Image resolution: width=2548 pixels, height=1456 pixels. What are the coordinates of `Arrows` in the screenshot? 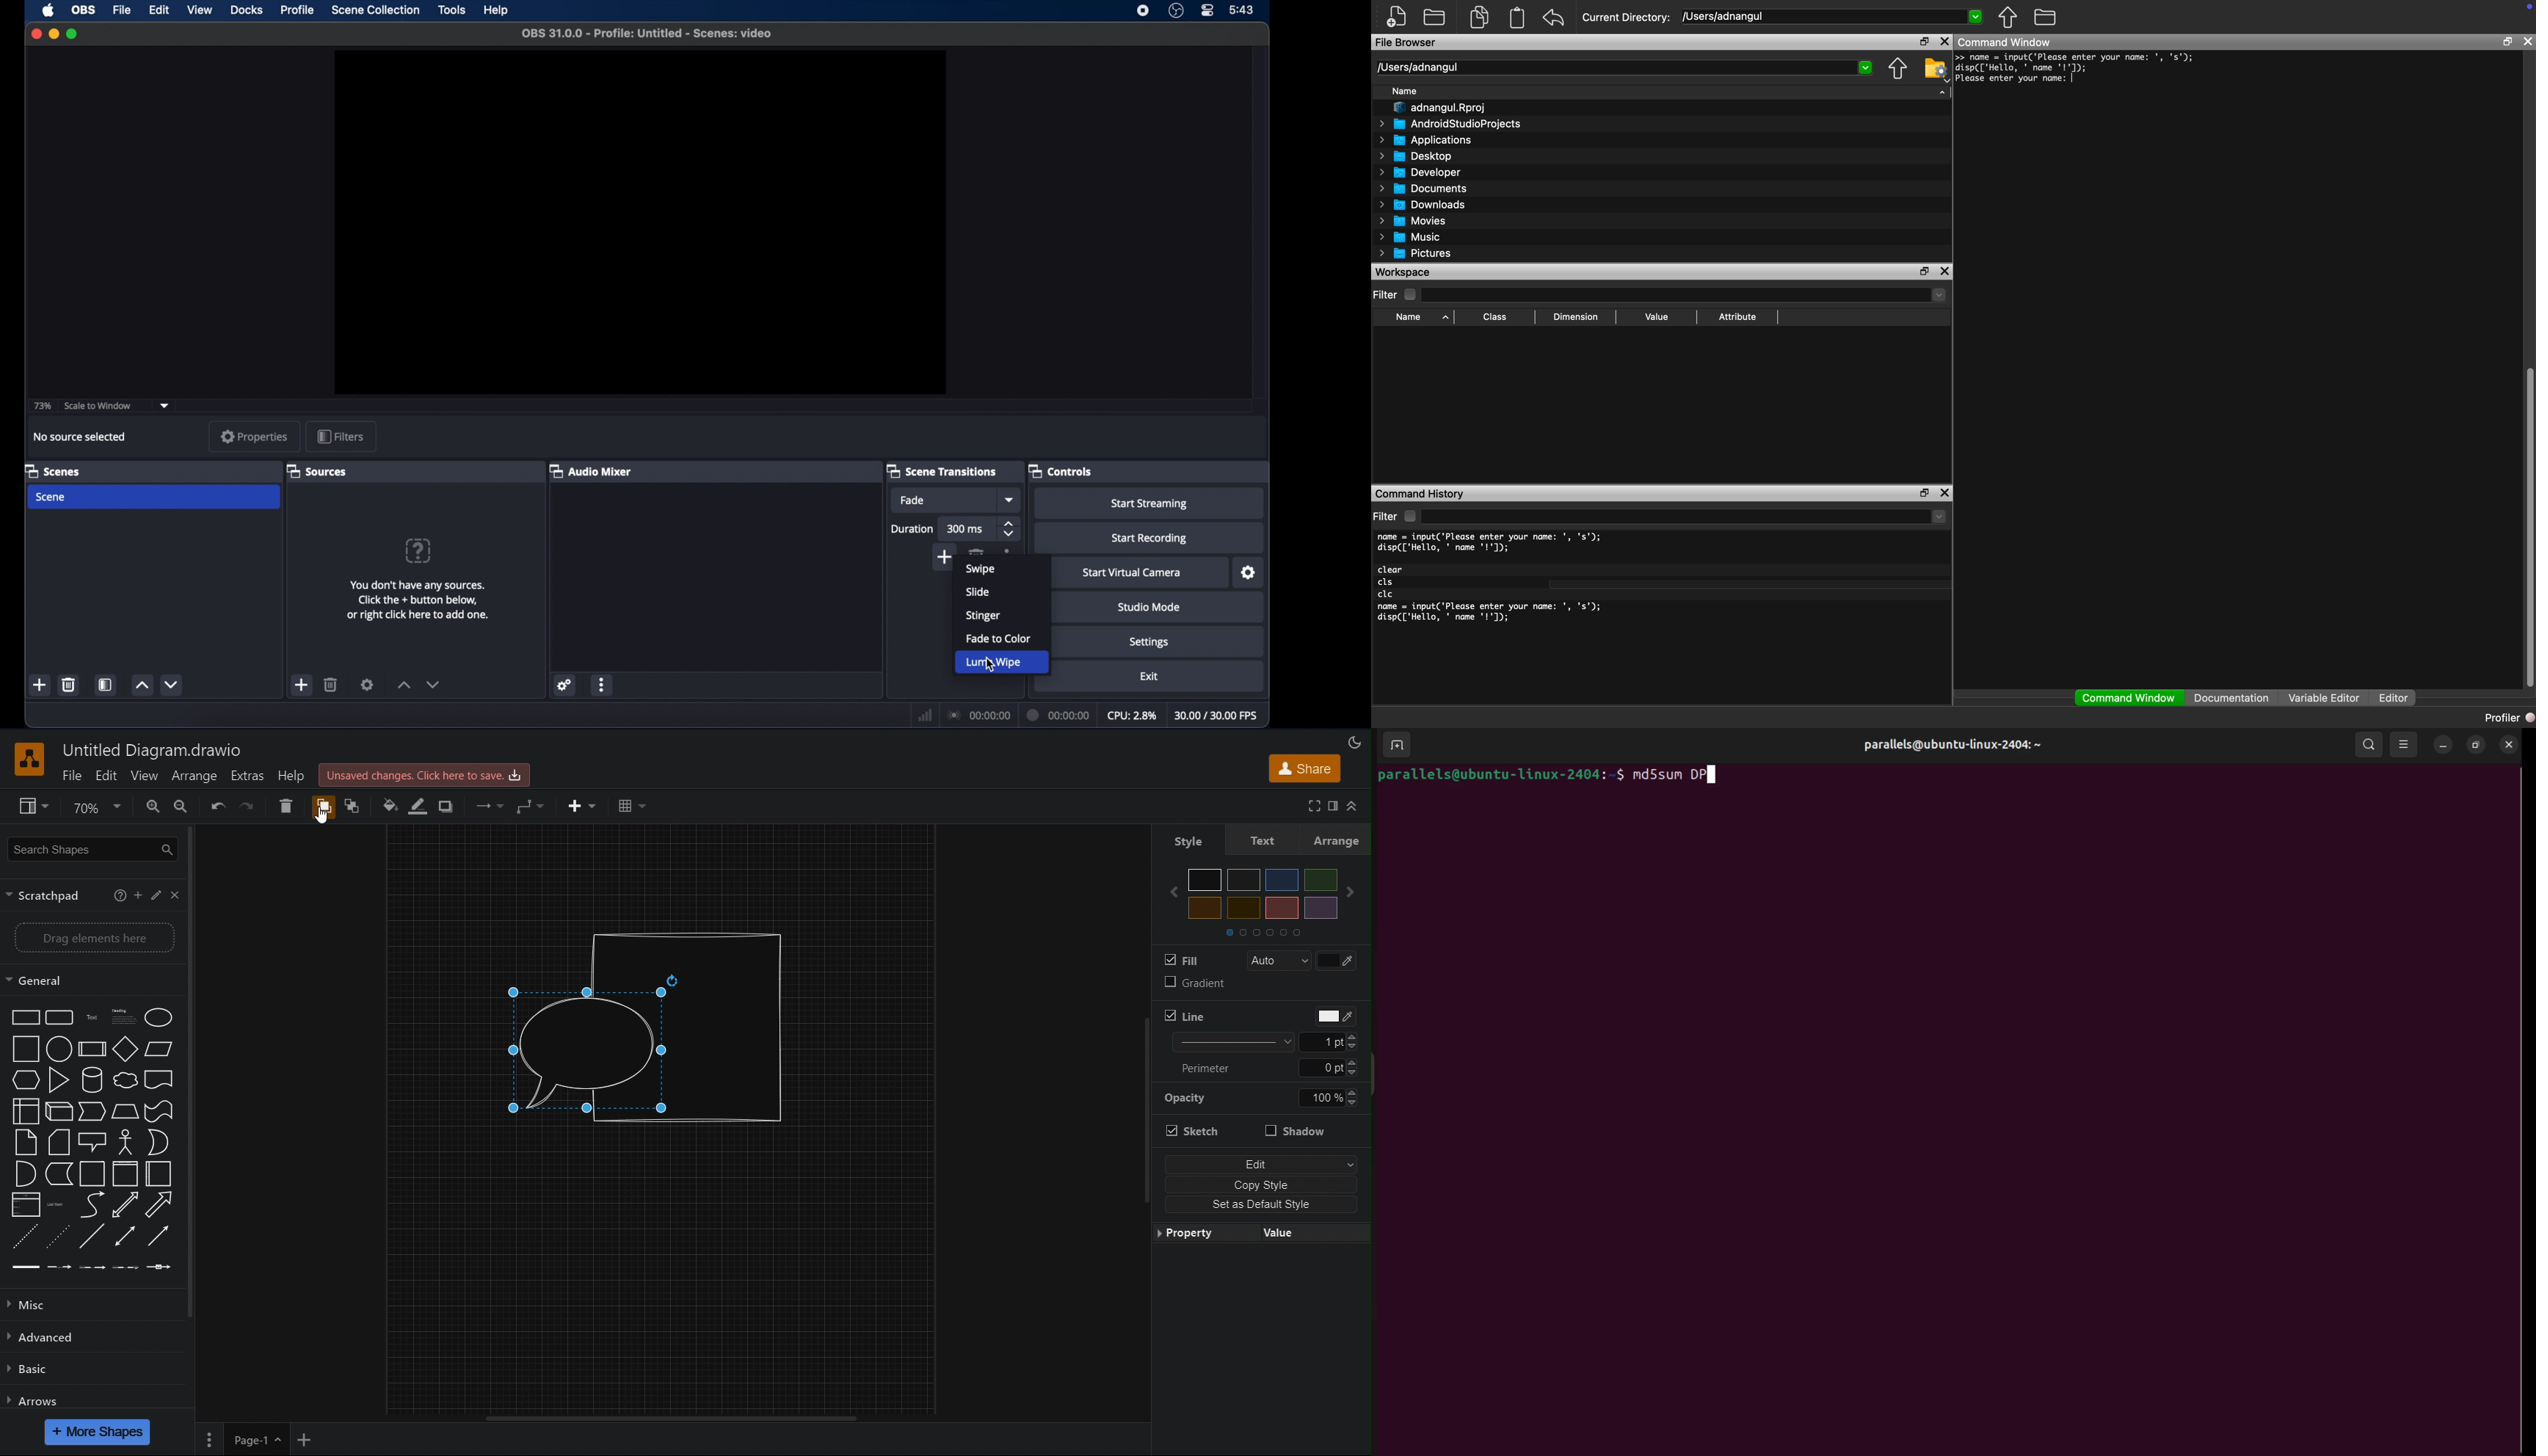 It's located at (93, 1396).